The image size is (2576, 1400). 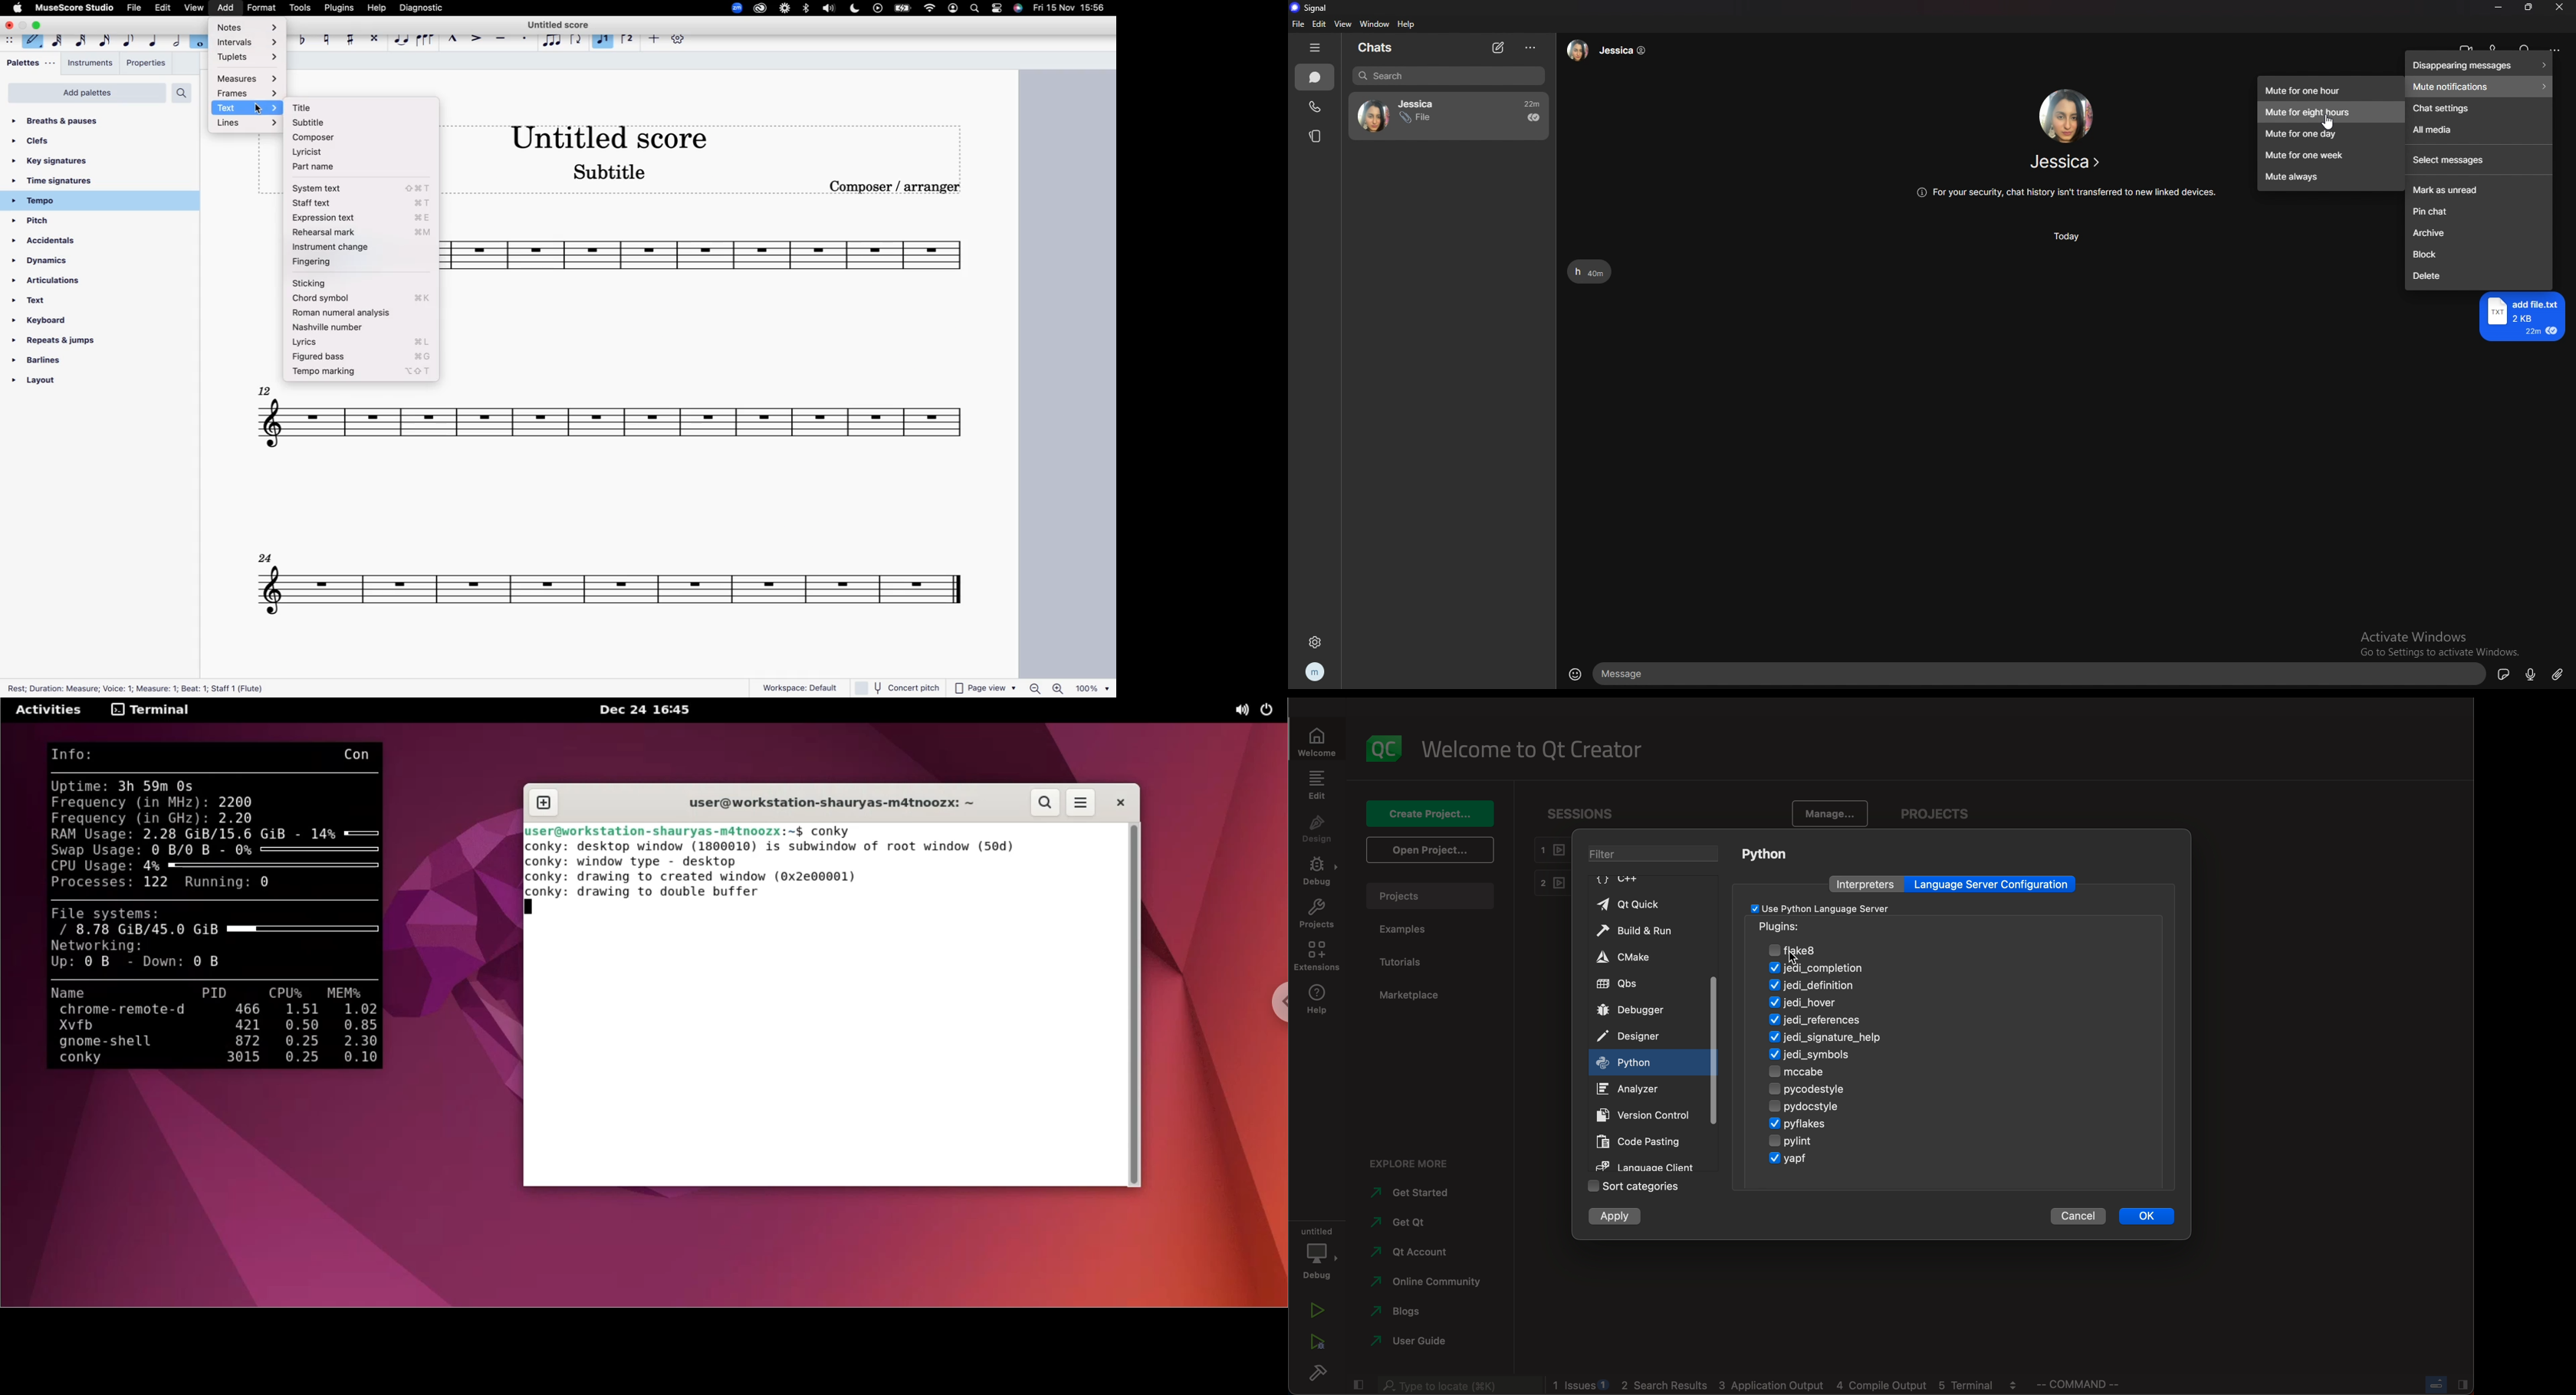 What do you see at coordinates (146, 63) in the screenshot?
I see `properties` at bounding box center [146, 63].